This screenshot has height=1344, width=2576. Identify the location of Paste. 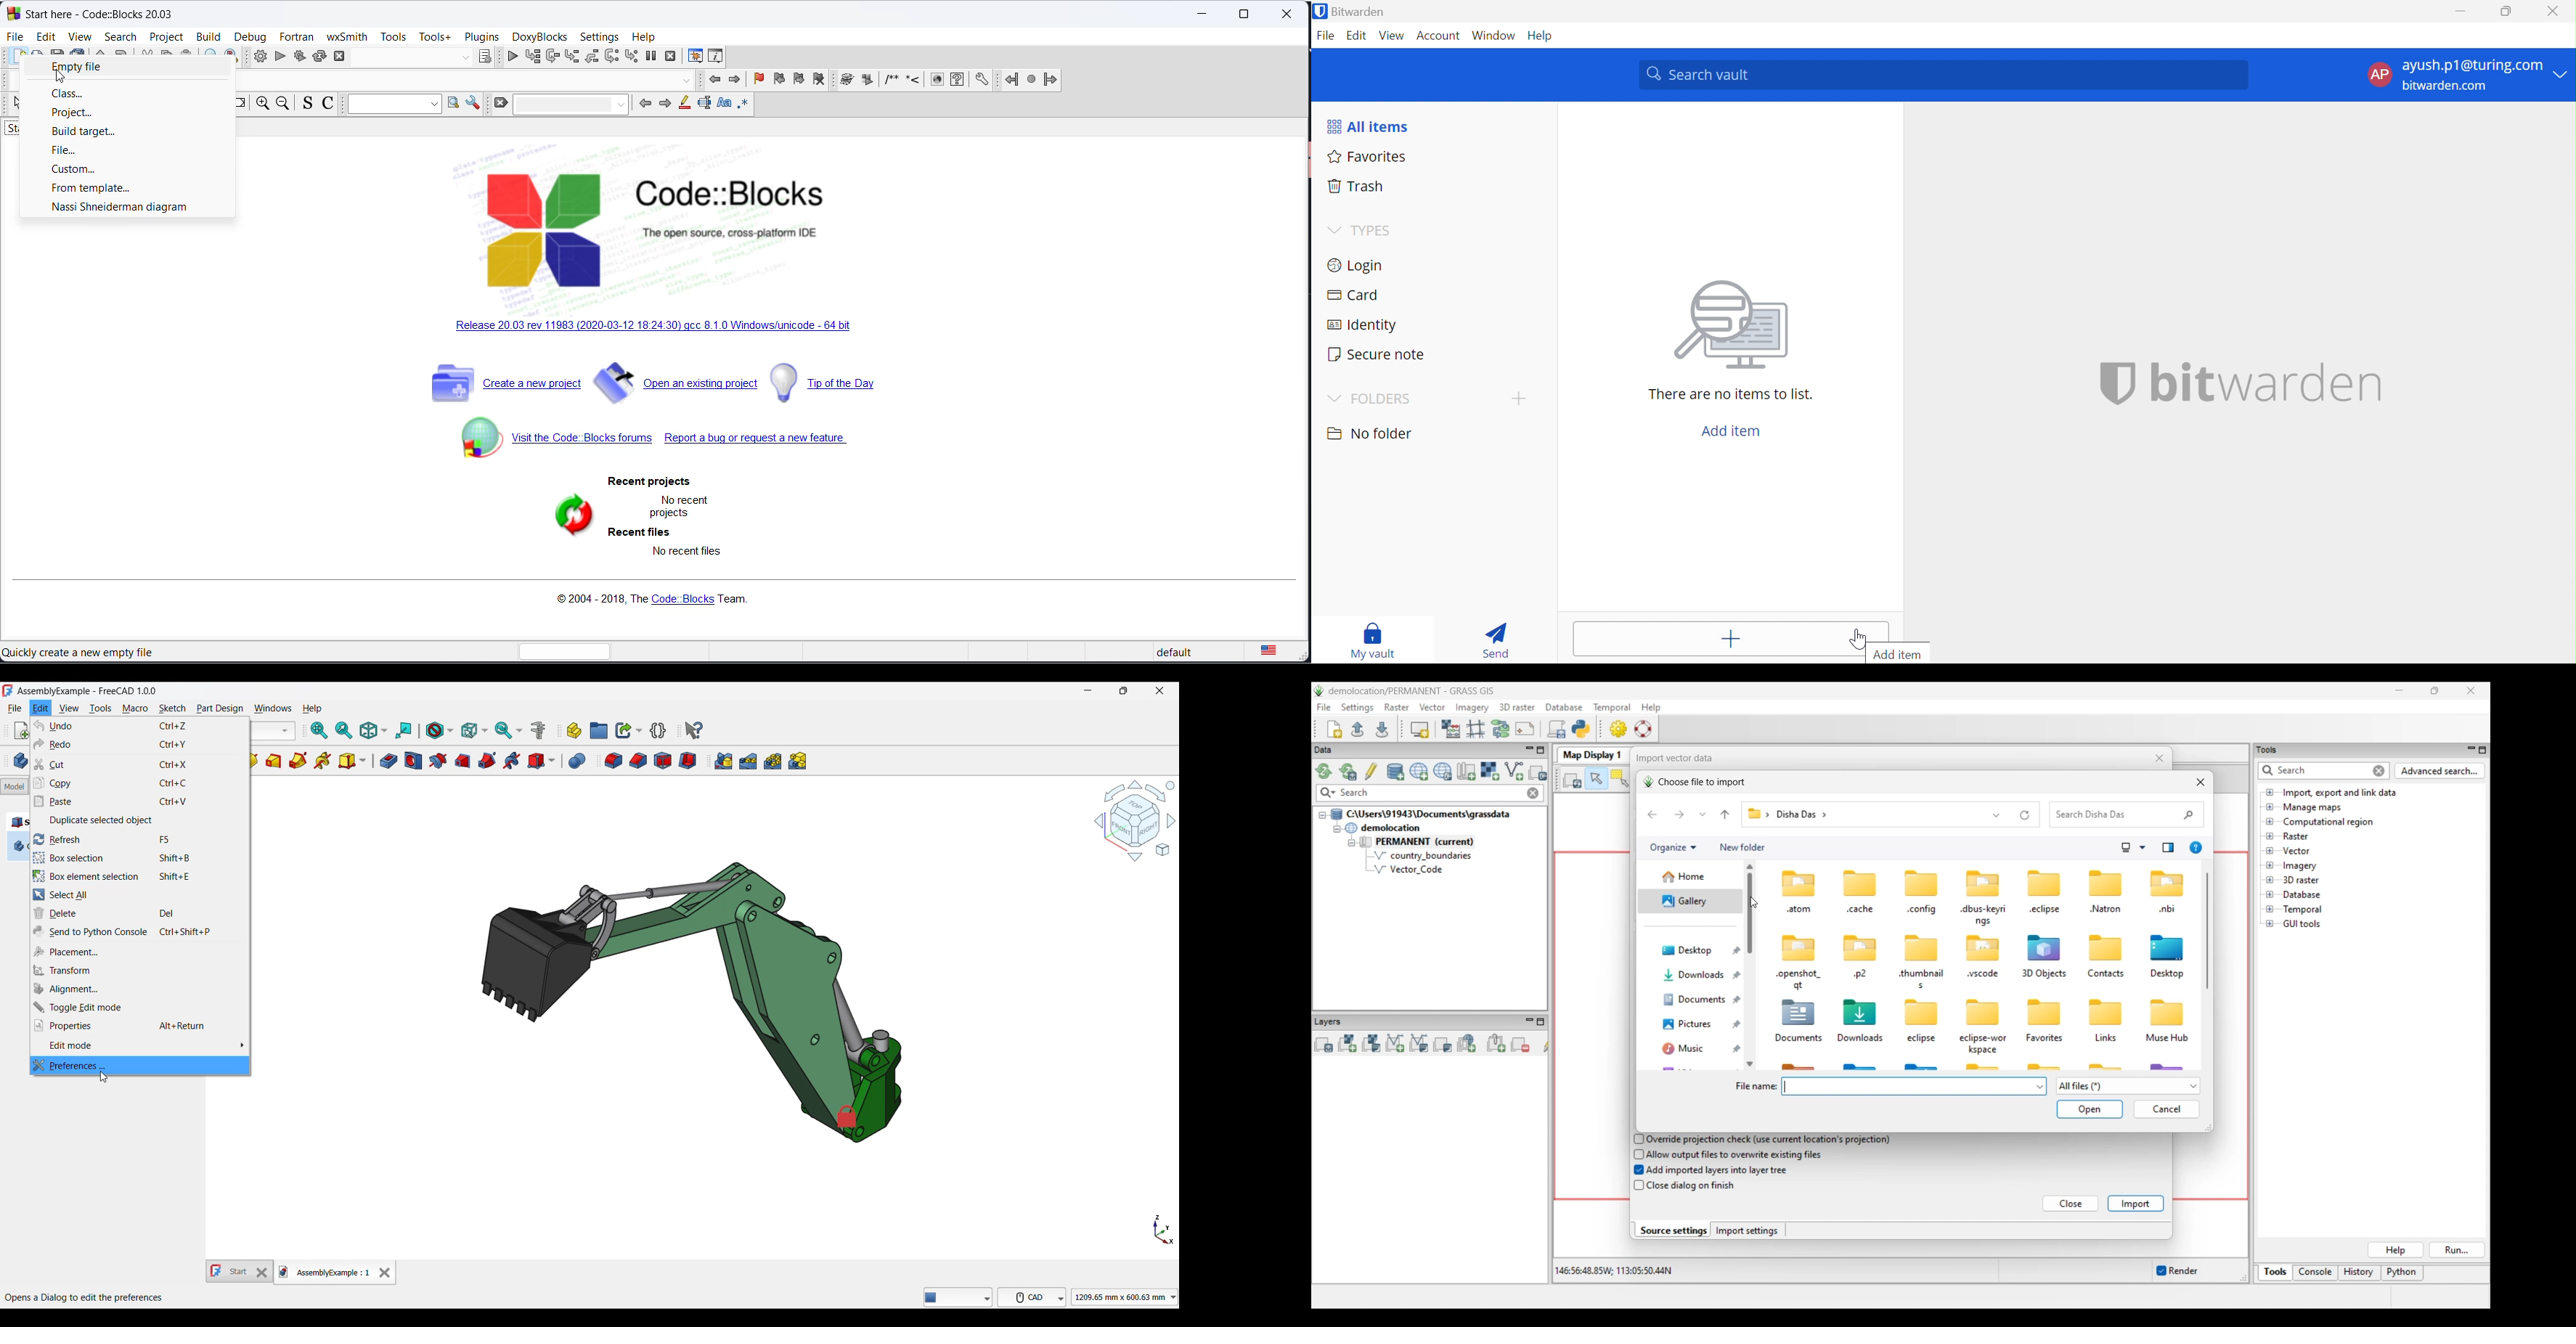
(141, 801).